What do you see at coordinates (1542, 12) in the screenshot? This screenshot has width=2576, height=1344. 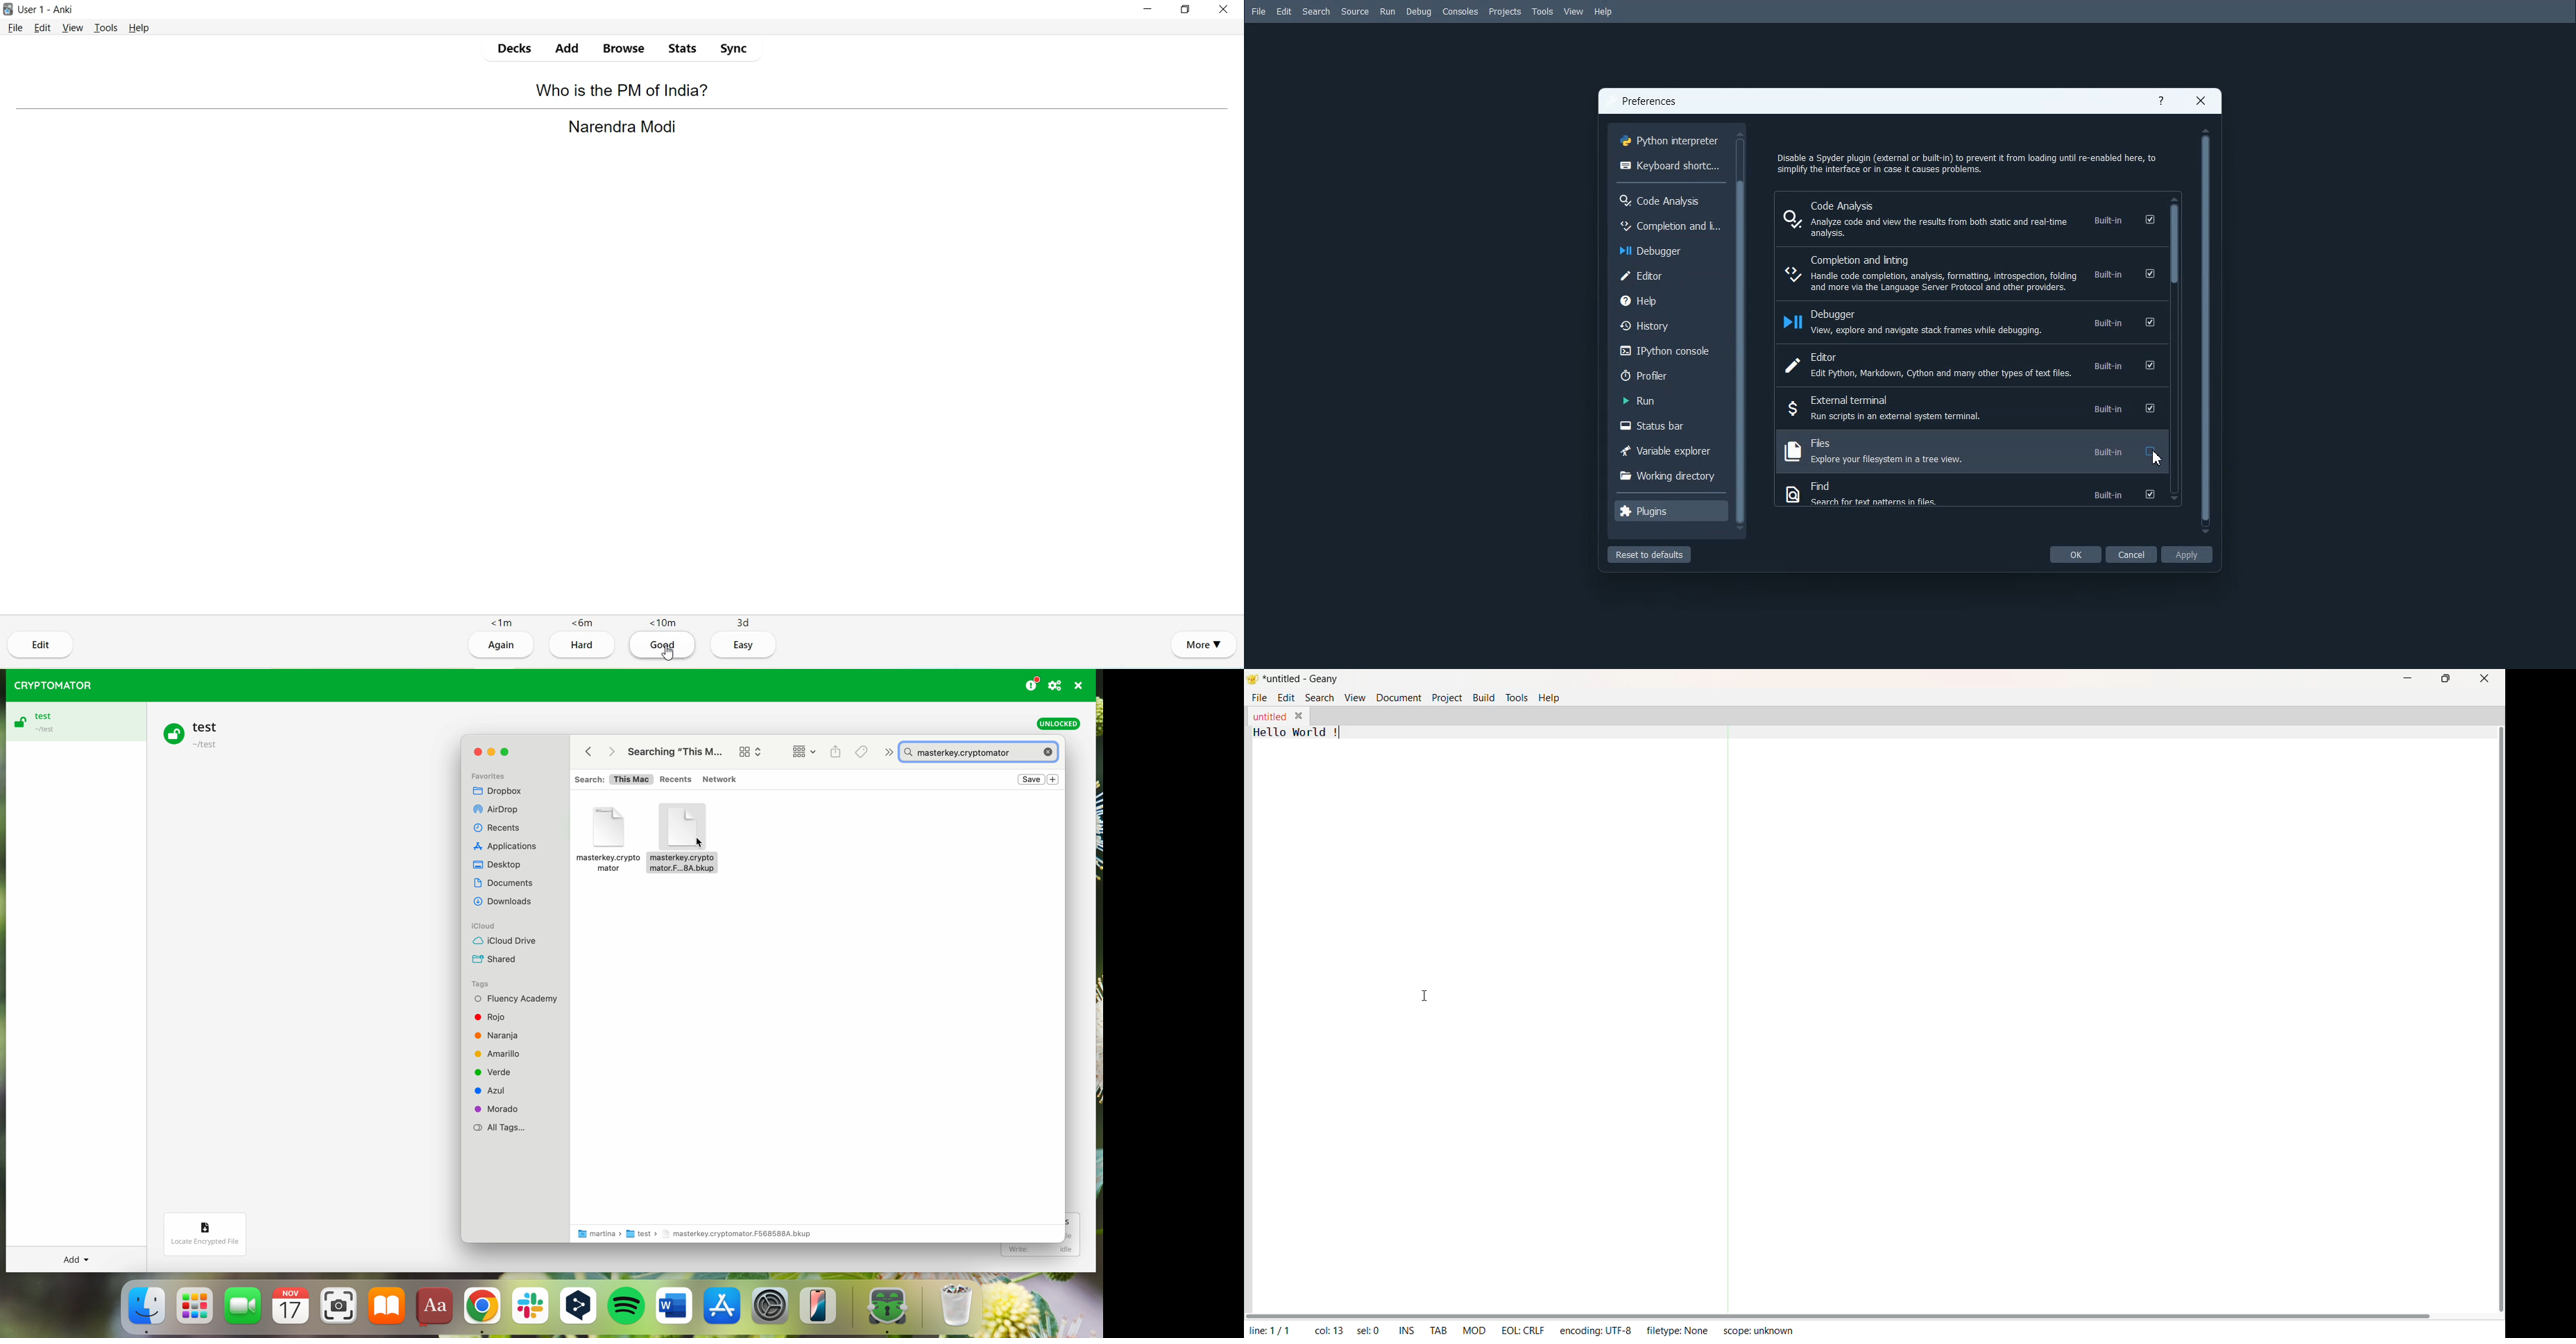 I see `Tools` at bounding box center [1542, 12].